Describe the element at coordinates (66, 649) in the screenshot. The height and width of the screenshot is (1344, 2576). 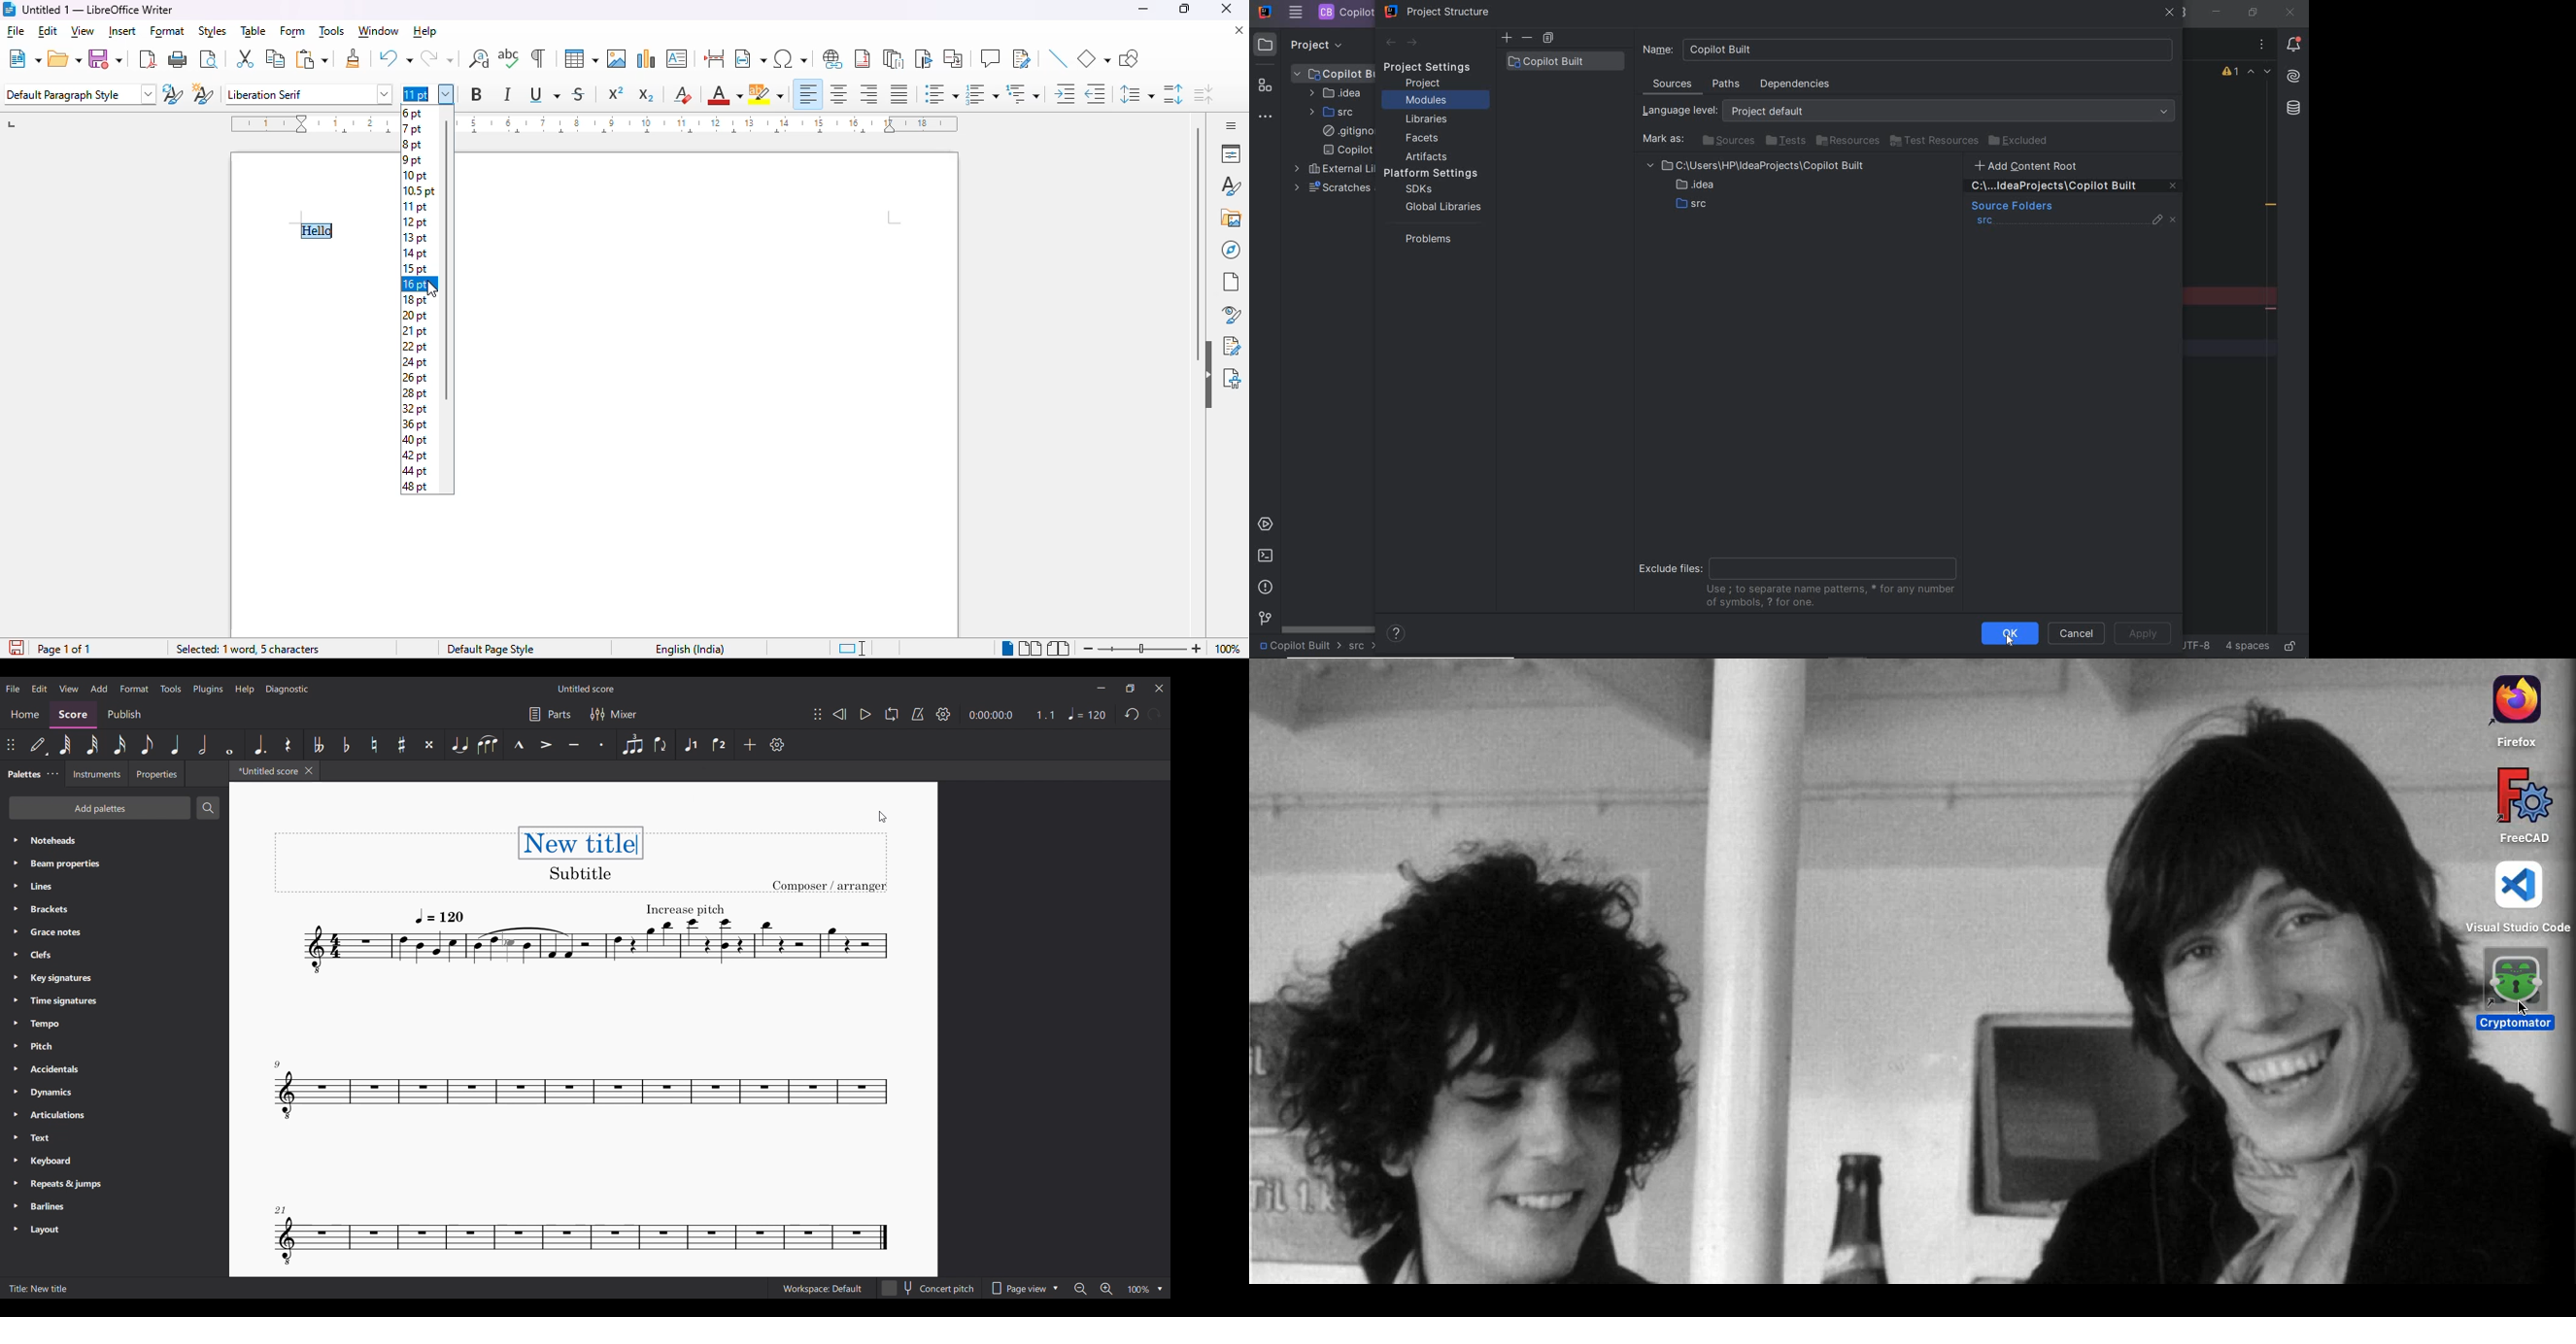
I see `page 1 of 1` at that location.